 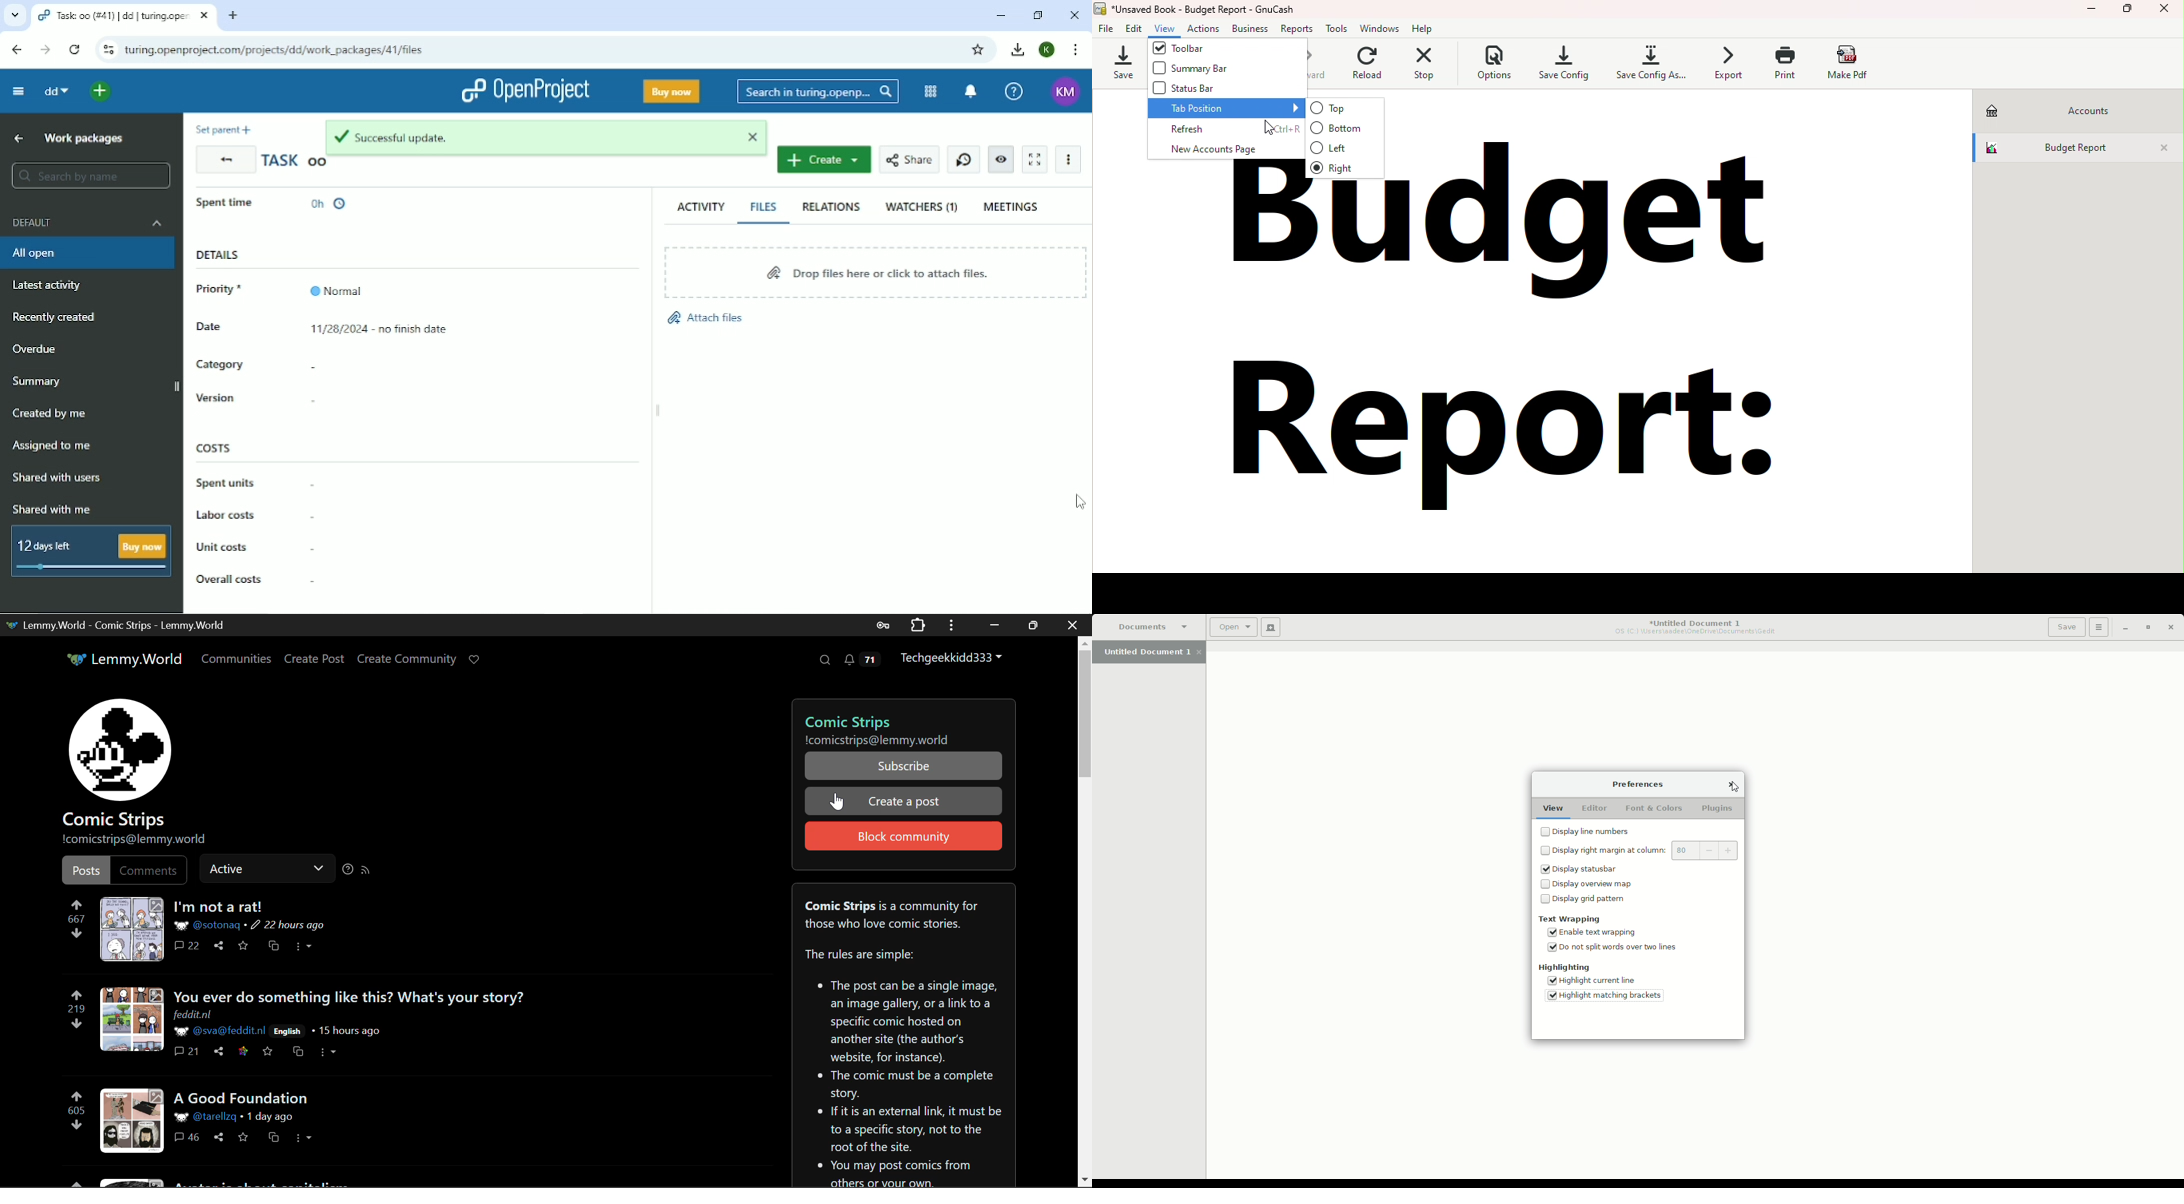 I want to click on Help, so click(x=1014, y=90).